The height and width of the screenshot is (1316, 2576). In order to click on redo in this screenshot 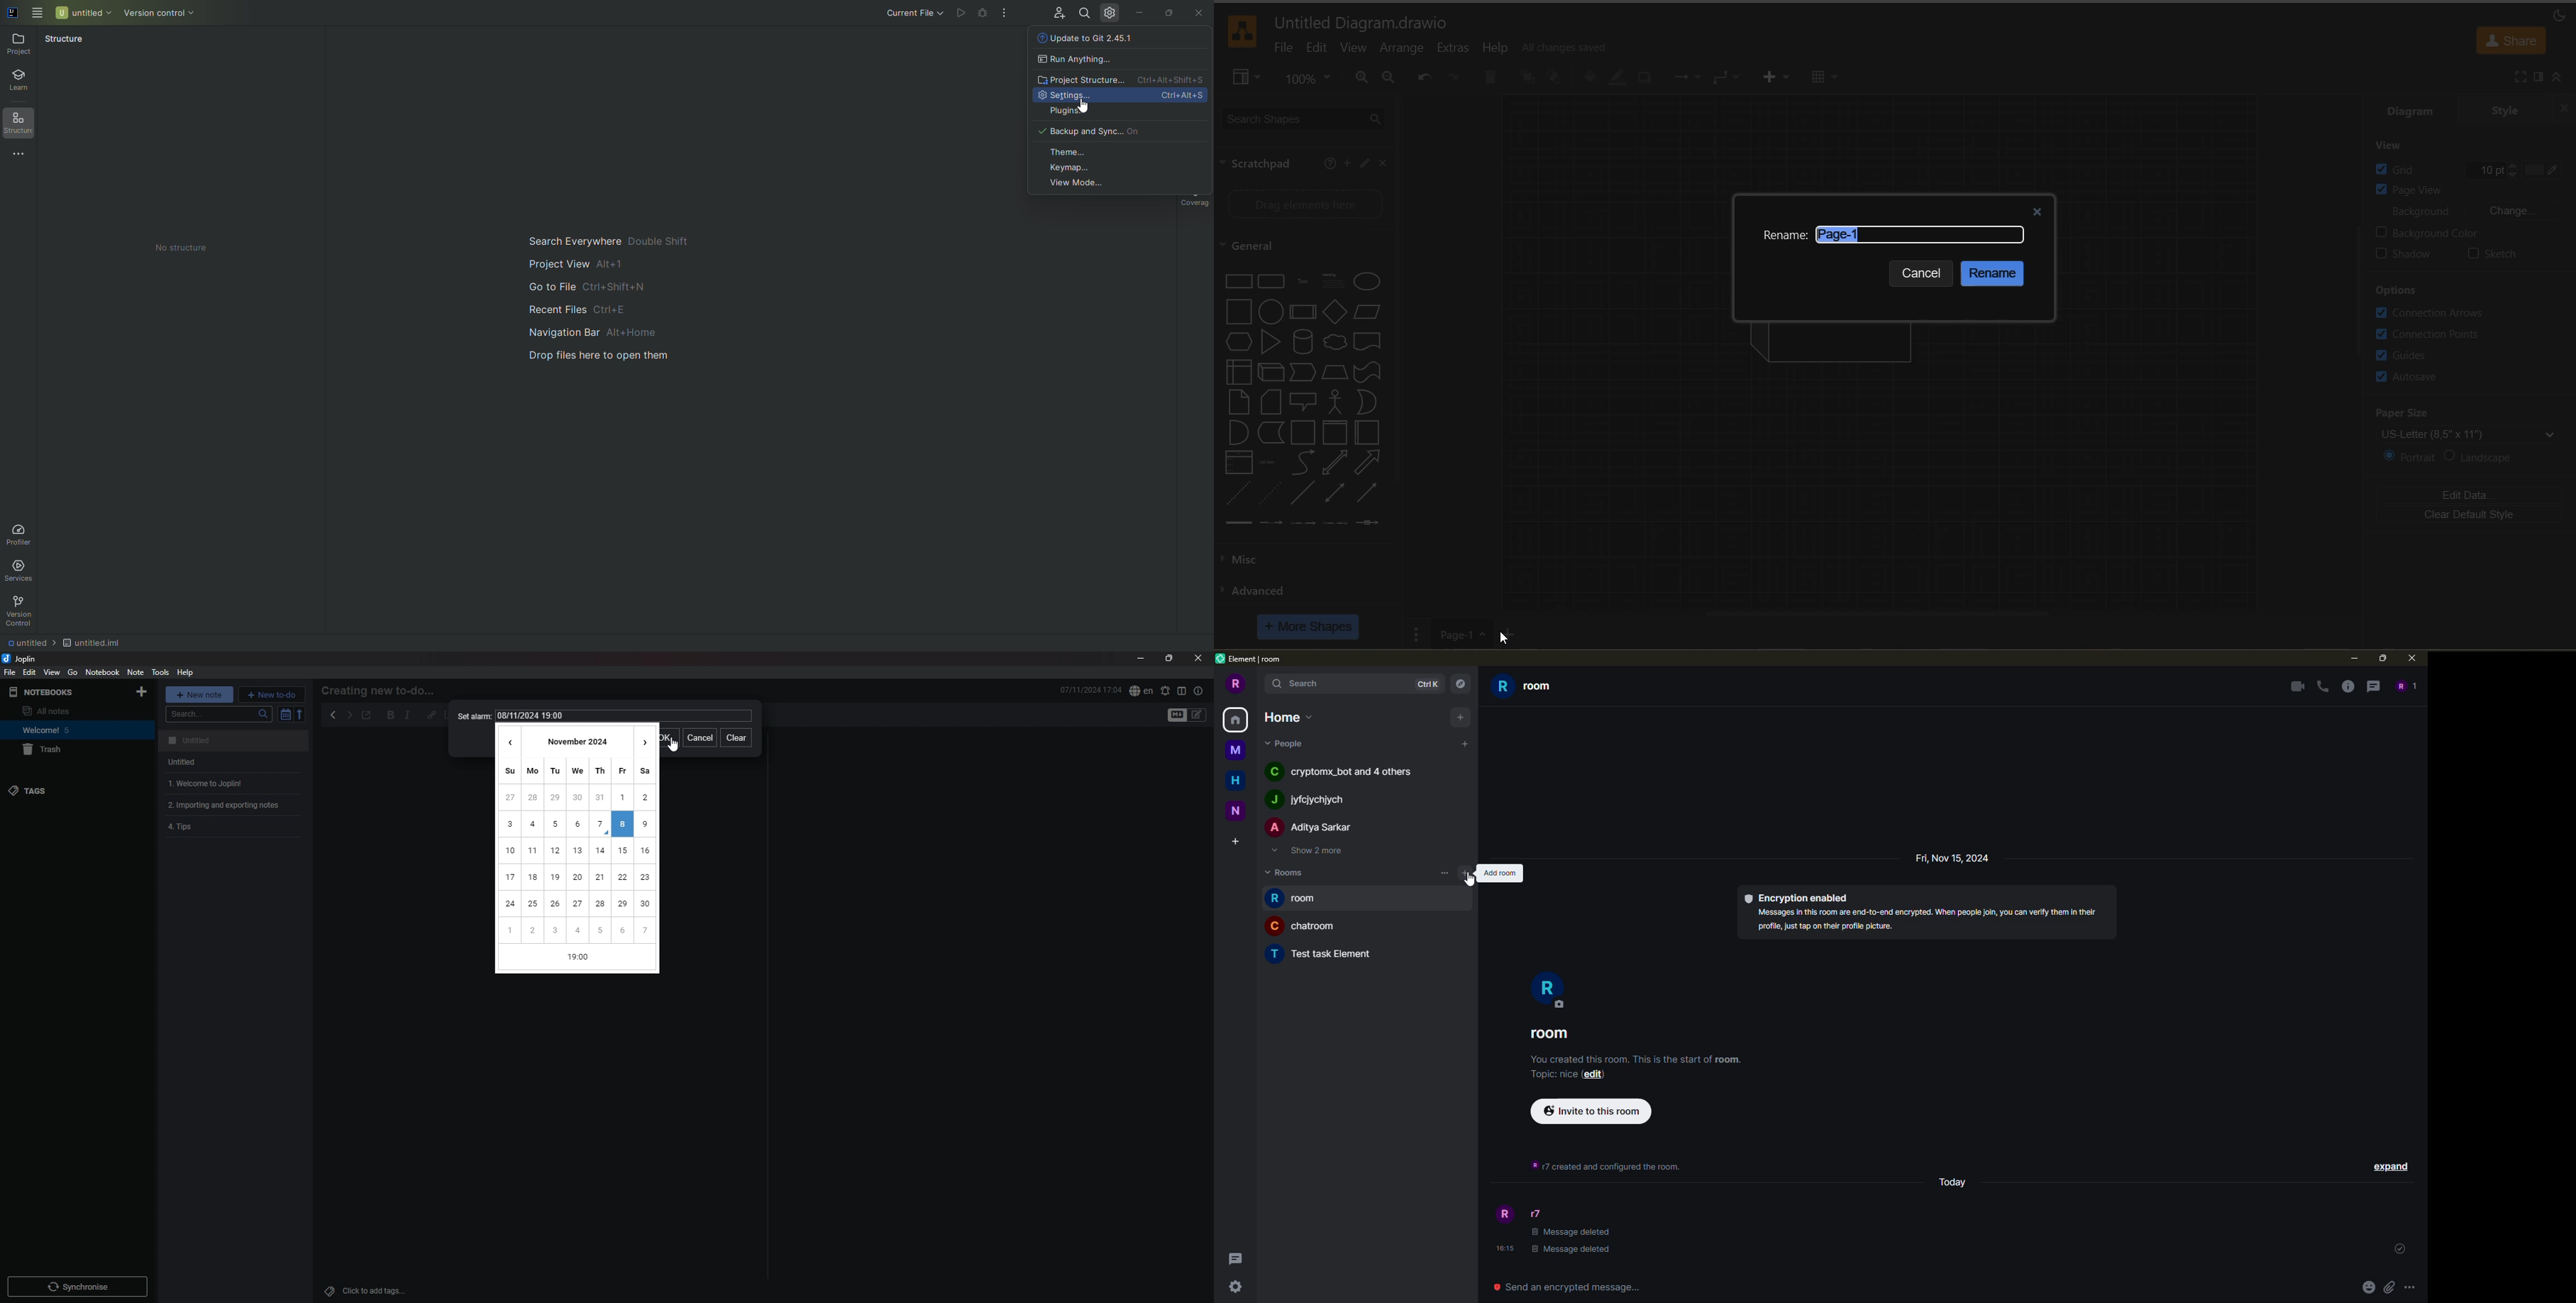, I will do `click(1453, 78)`.